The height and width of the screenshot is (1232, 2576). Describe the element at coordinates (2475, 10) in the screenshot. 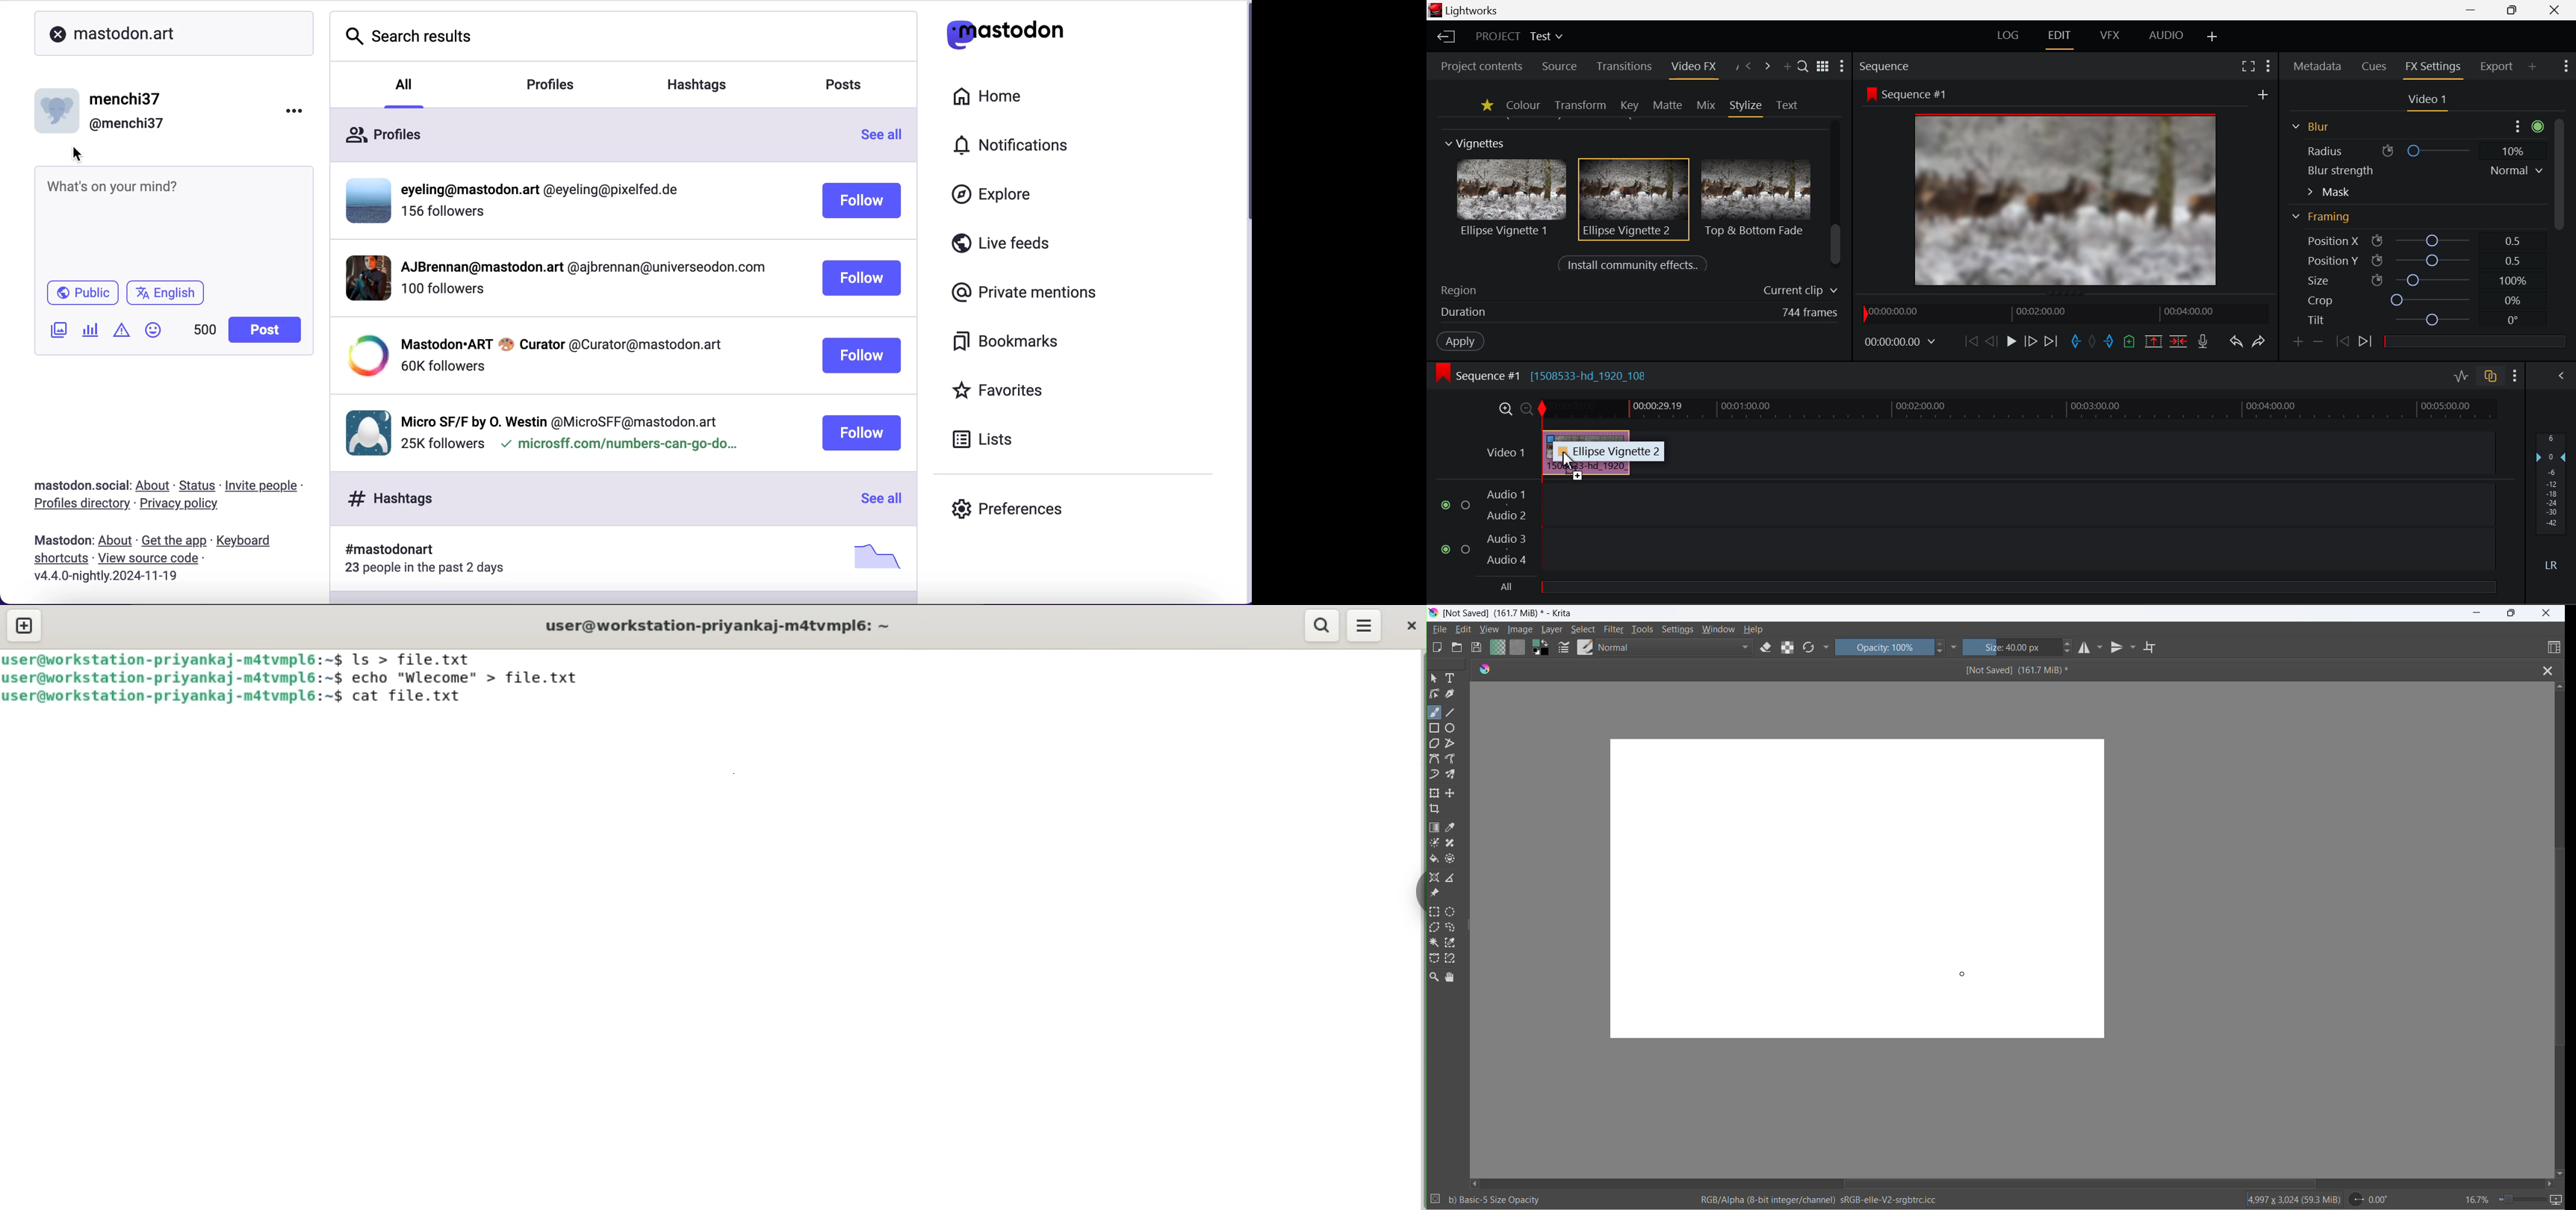

I see `Restore Down` at that location.